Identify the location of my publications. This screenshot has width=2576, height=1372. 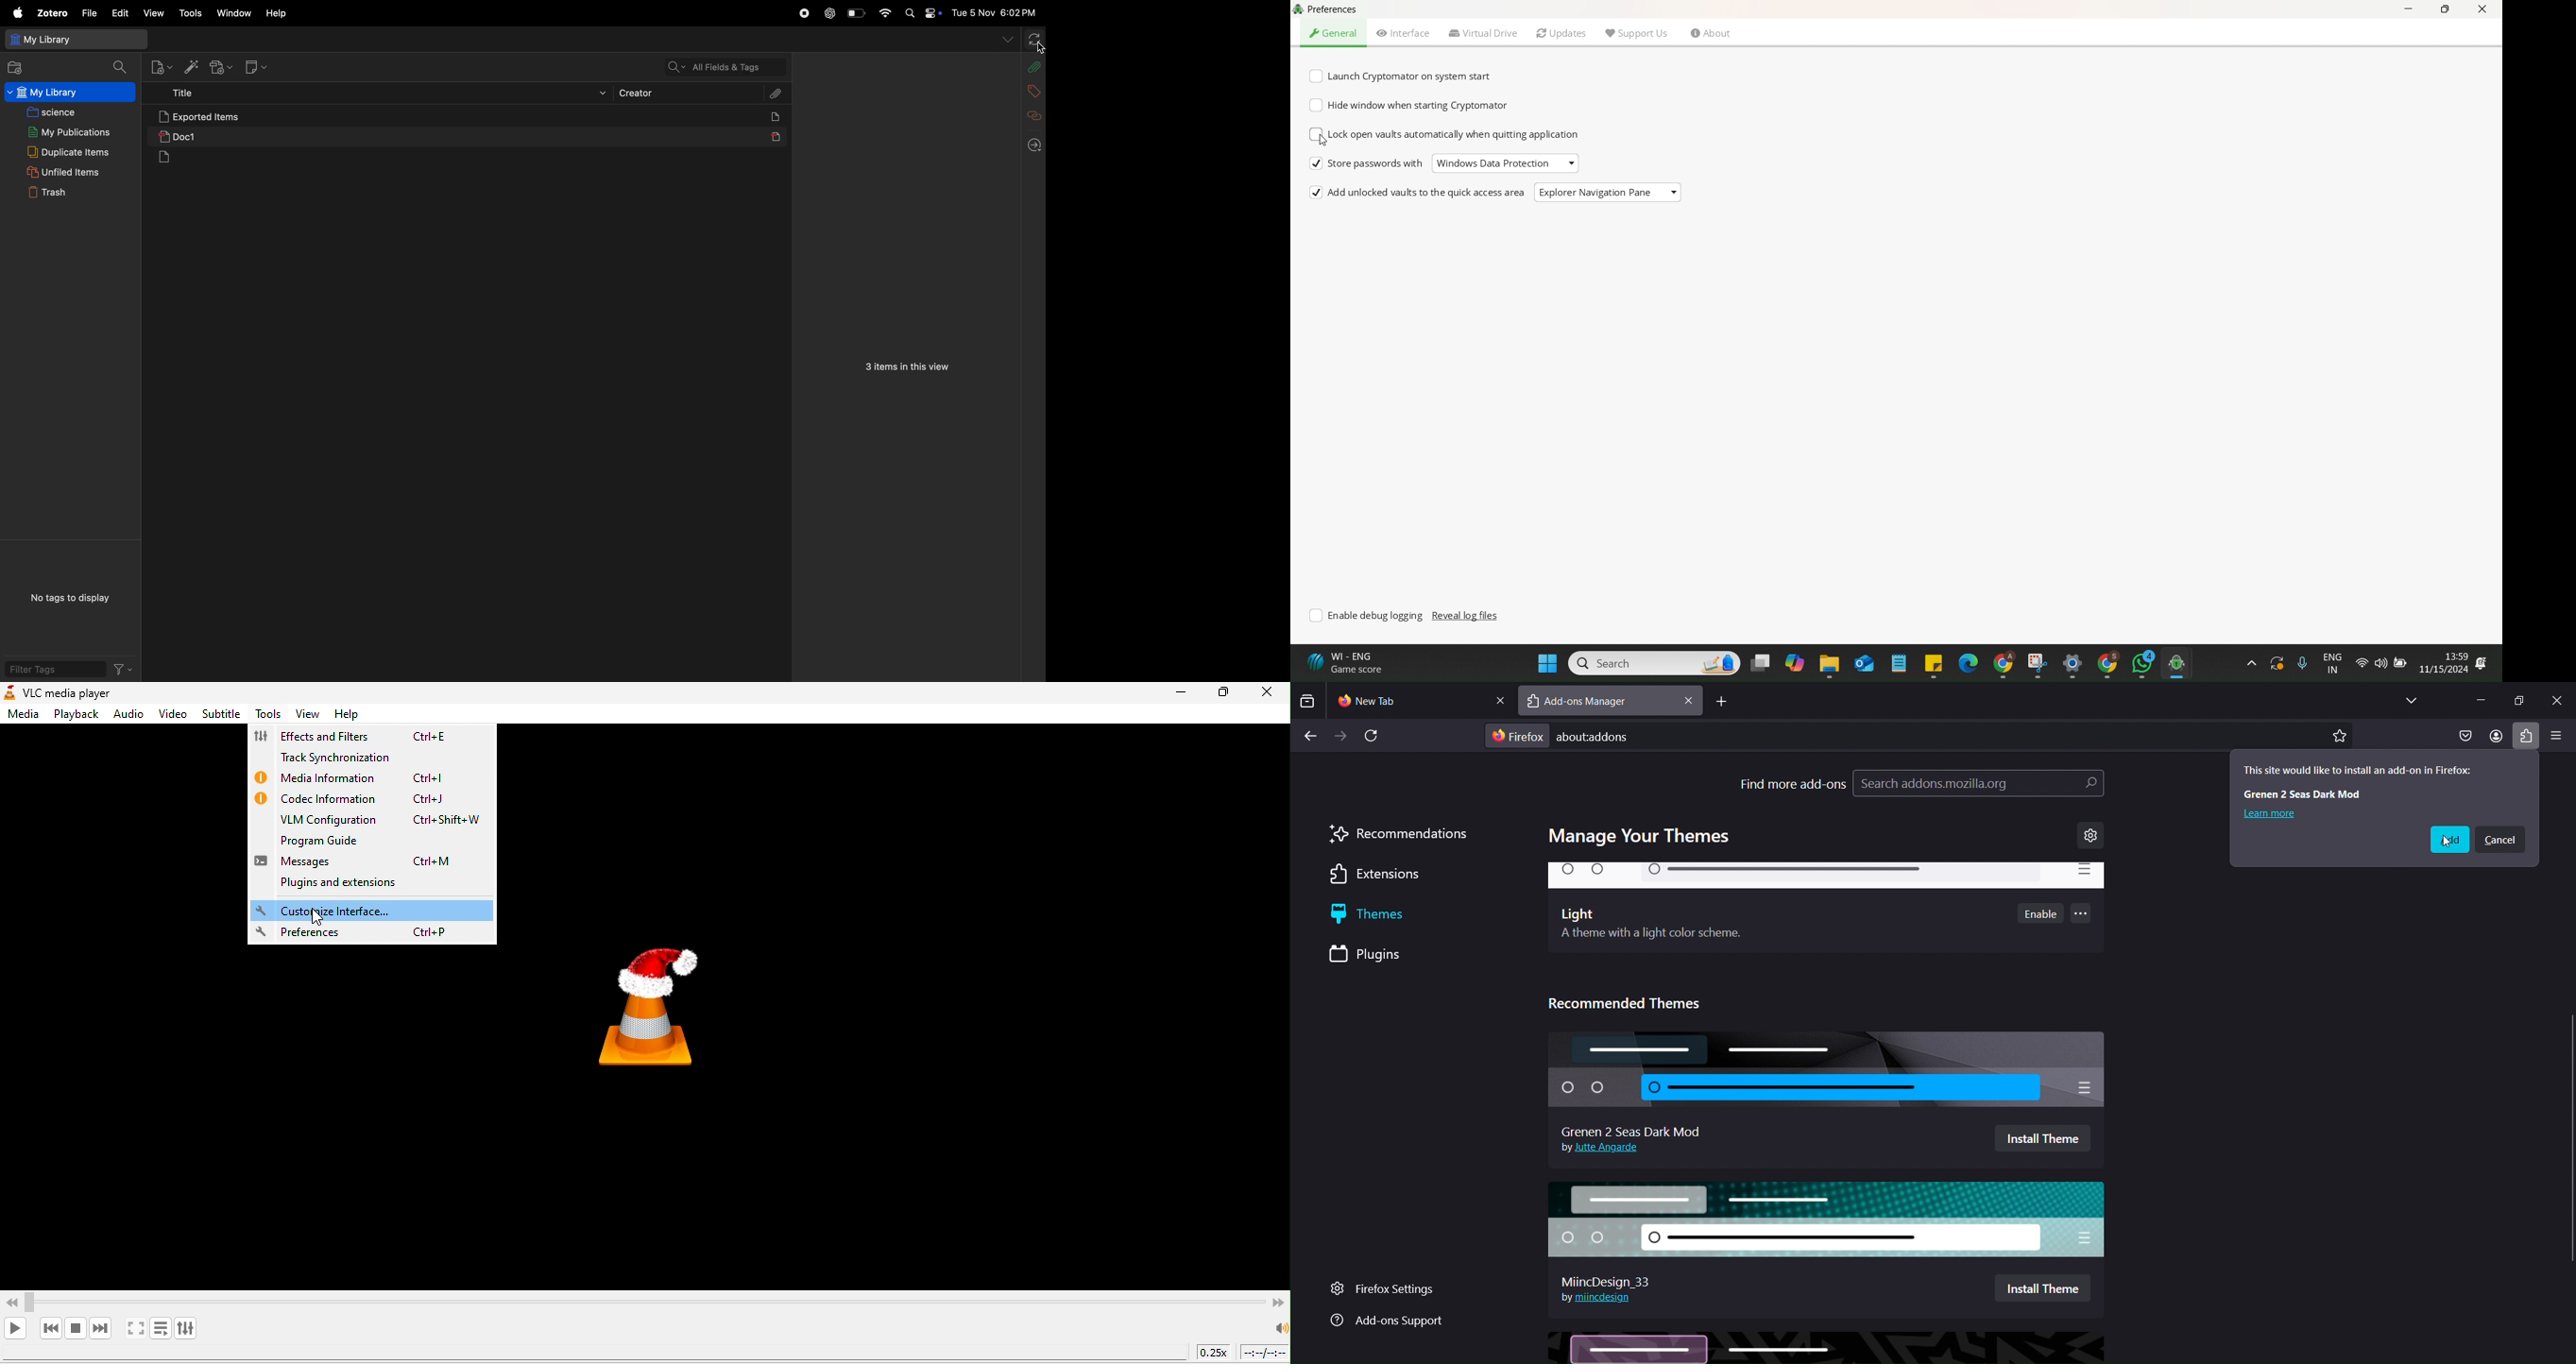
(64, 131).